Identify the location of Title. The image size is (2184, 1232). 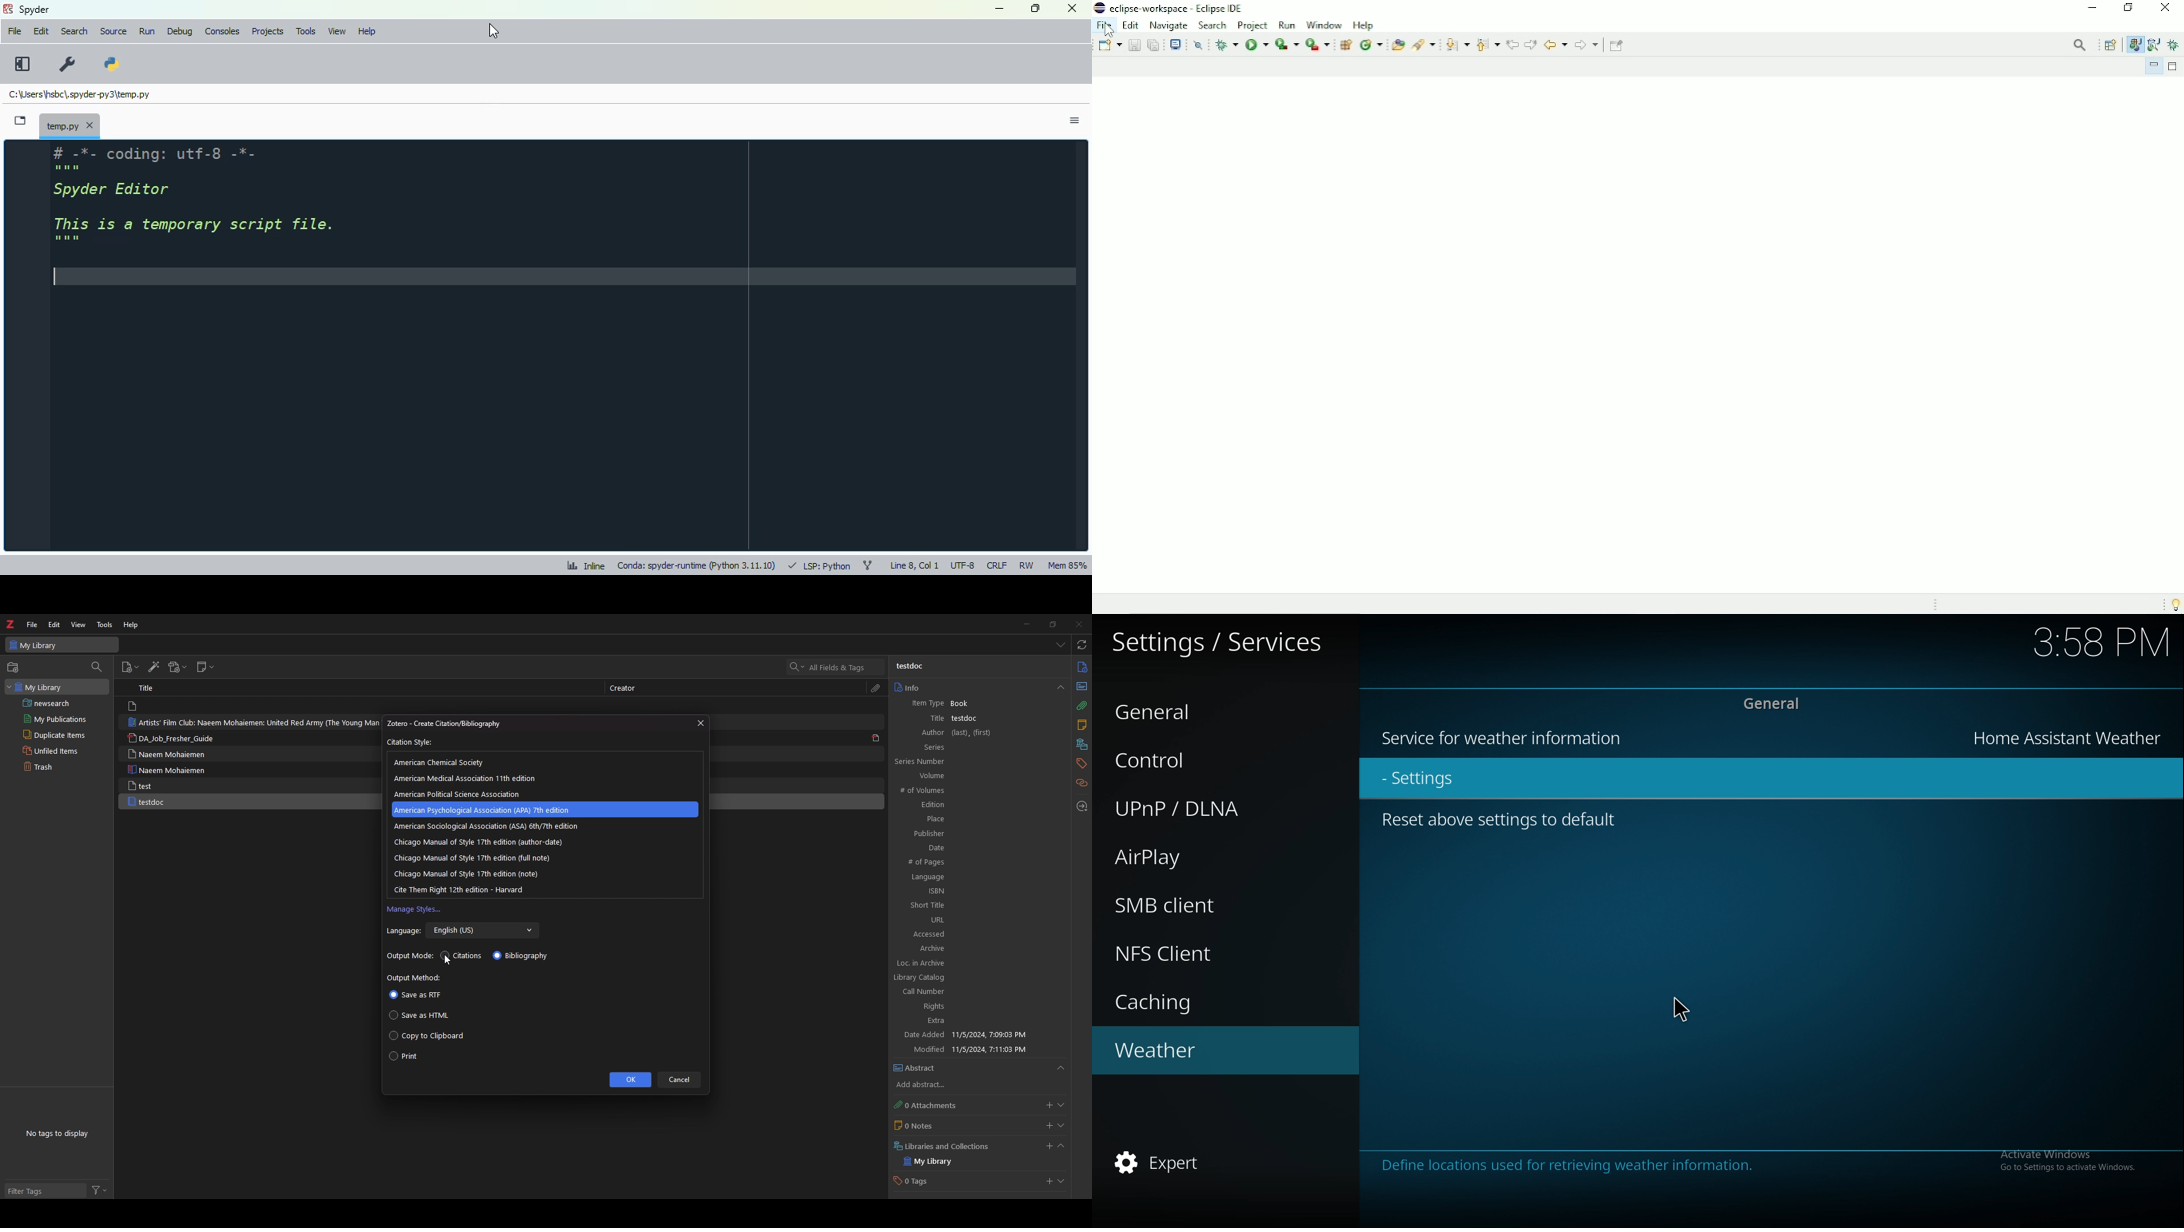
(926, 718).